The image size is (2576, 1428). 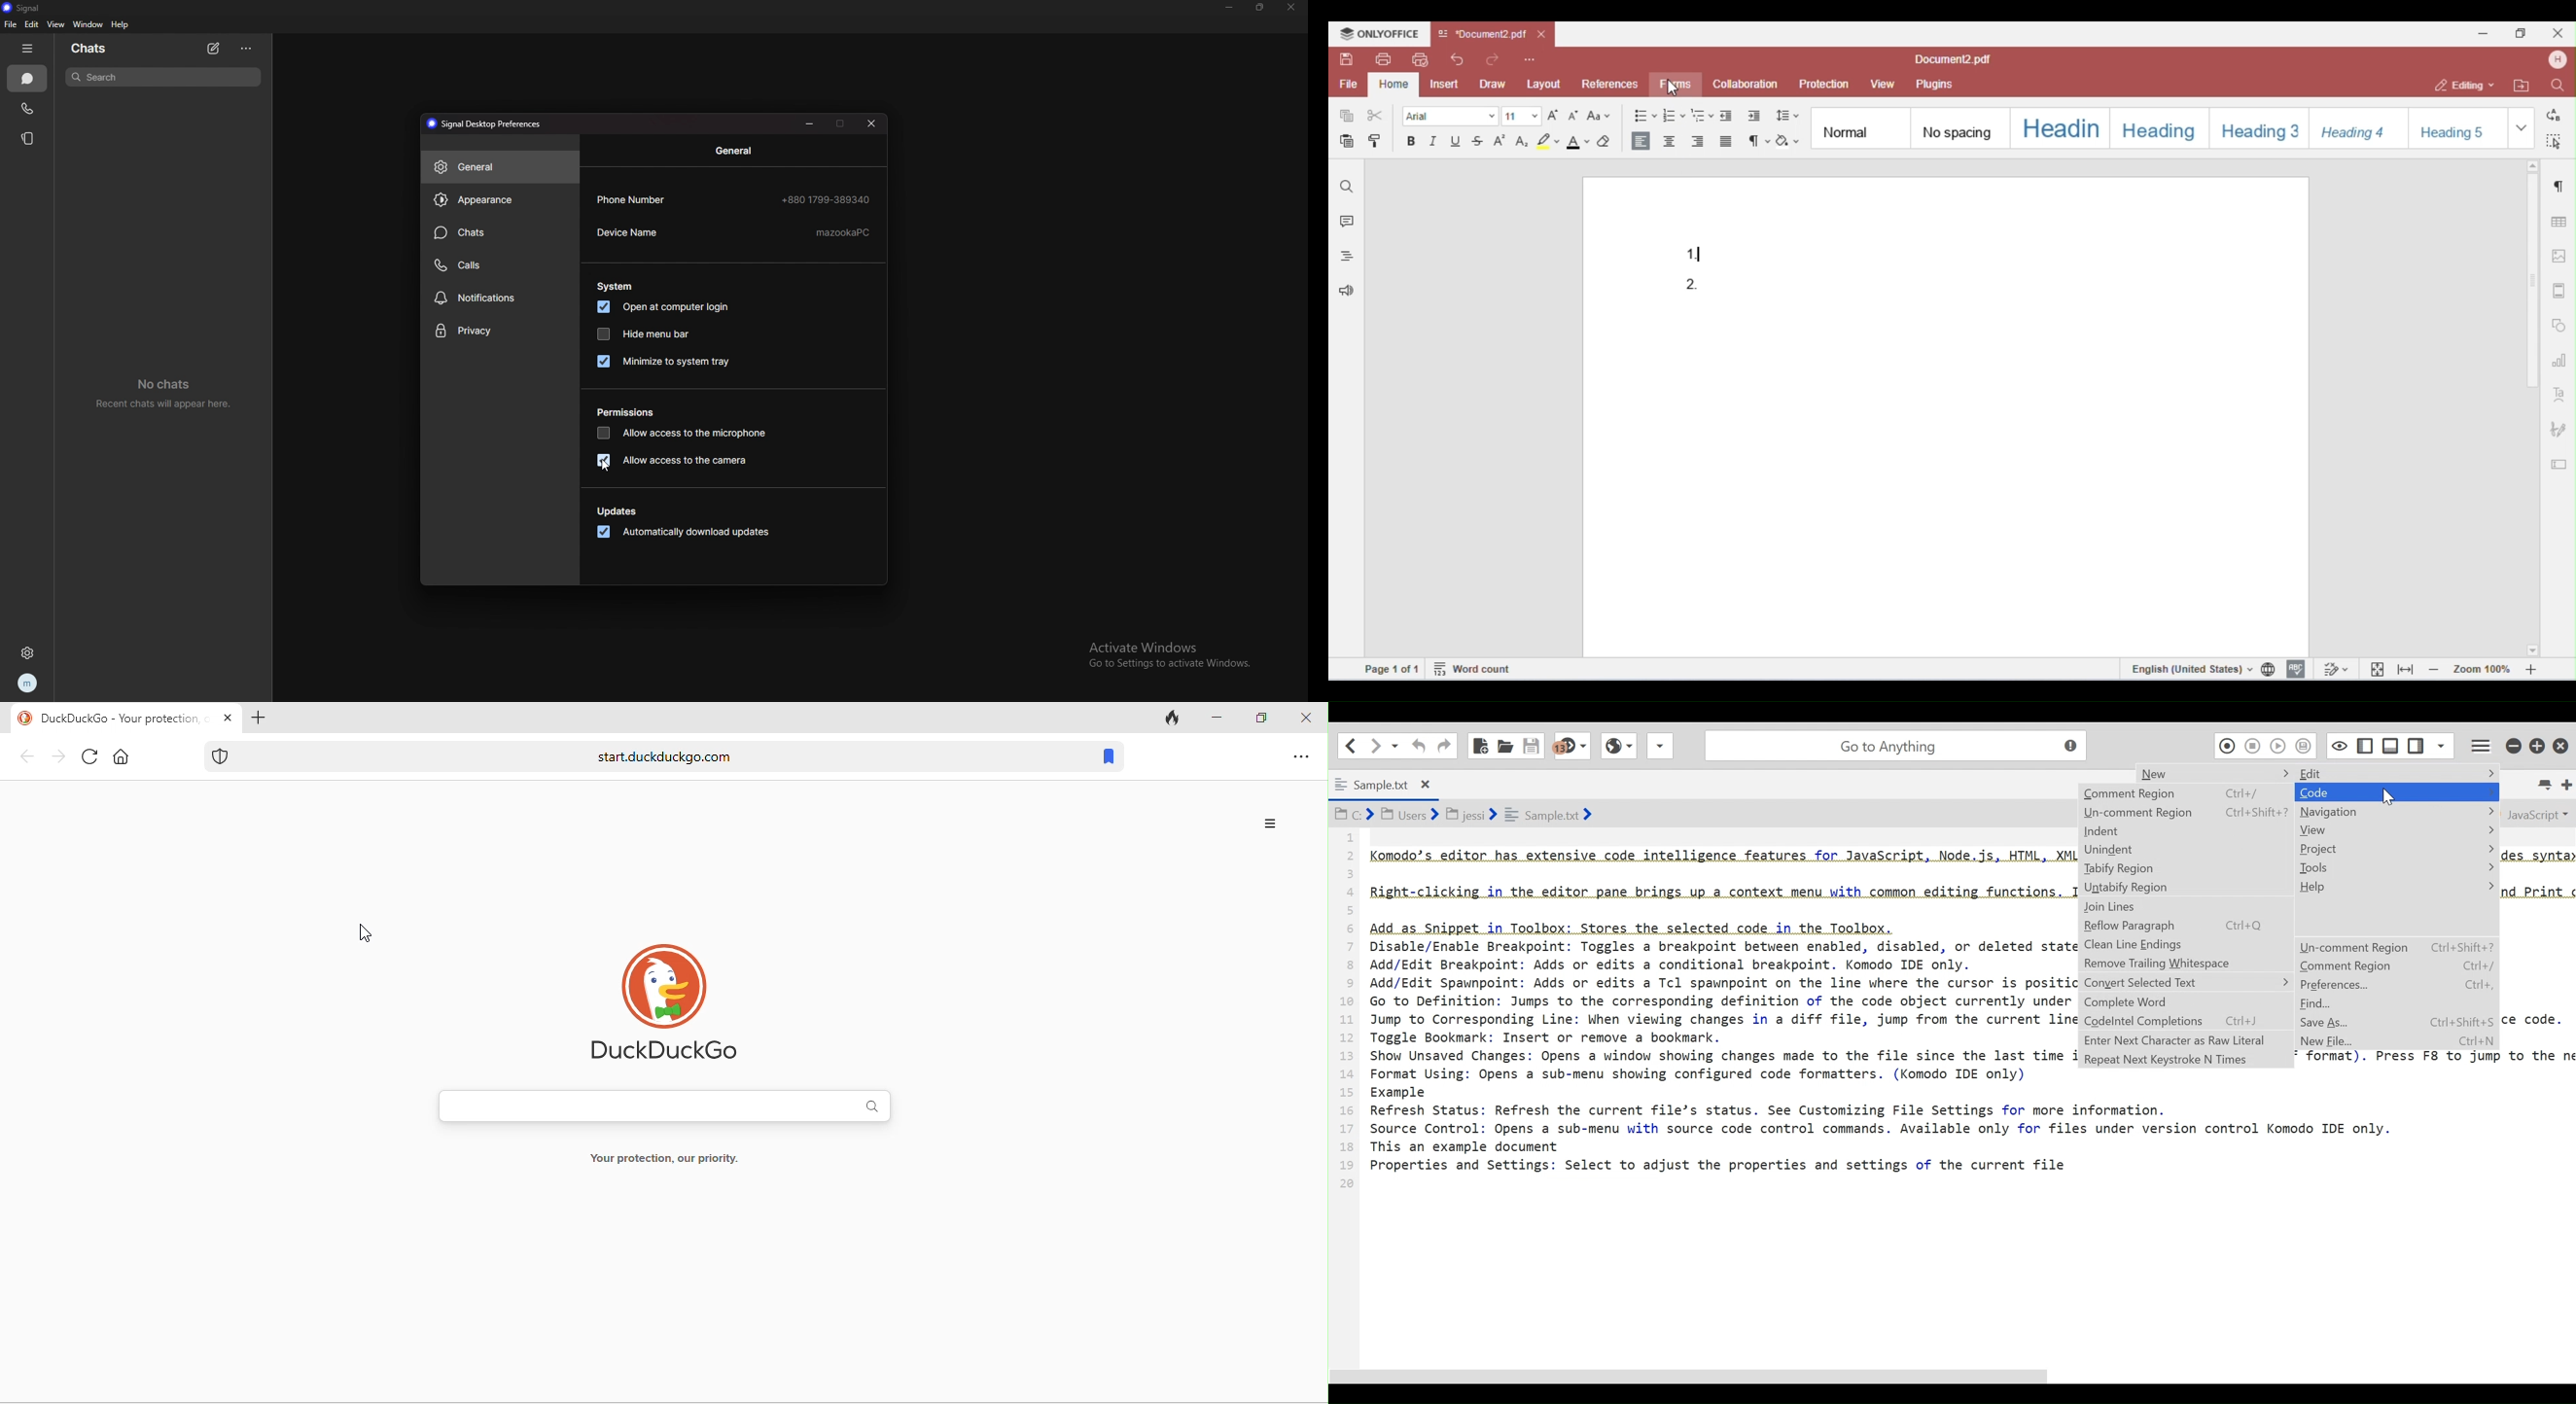 I want to click on home, so click(x=126, y=760).